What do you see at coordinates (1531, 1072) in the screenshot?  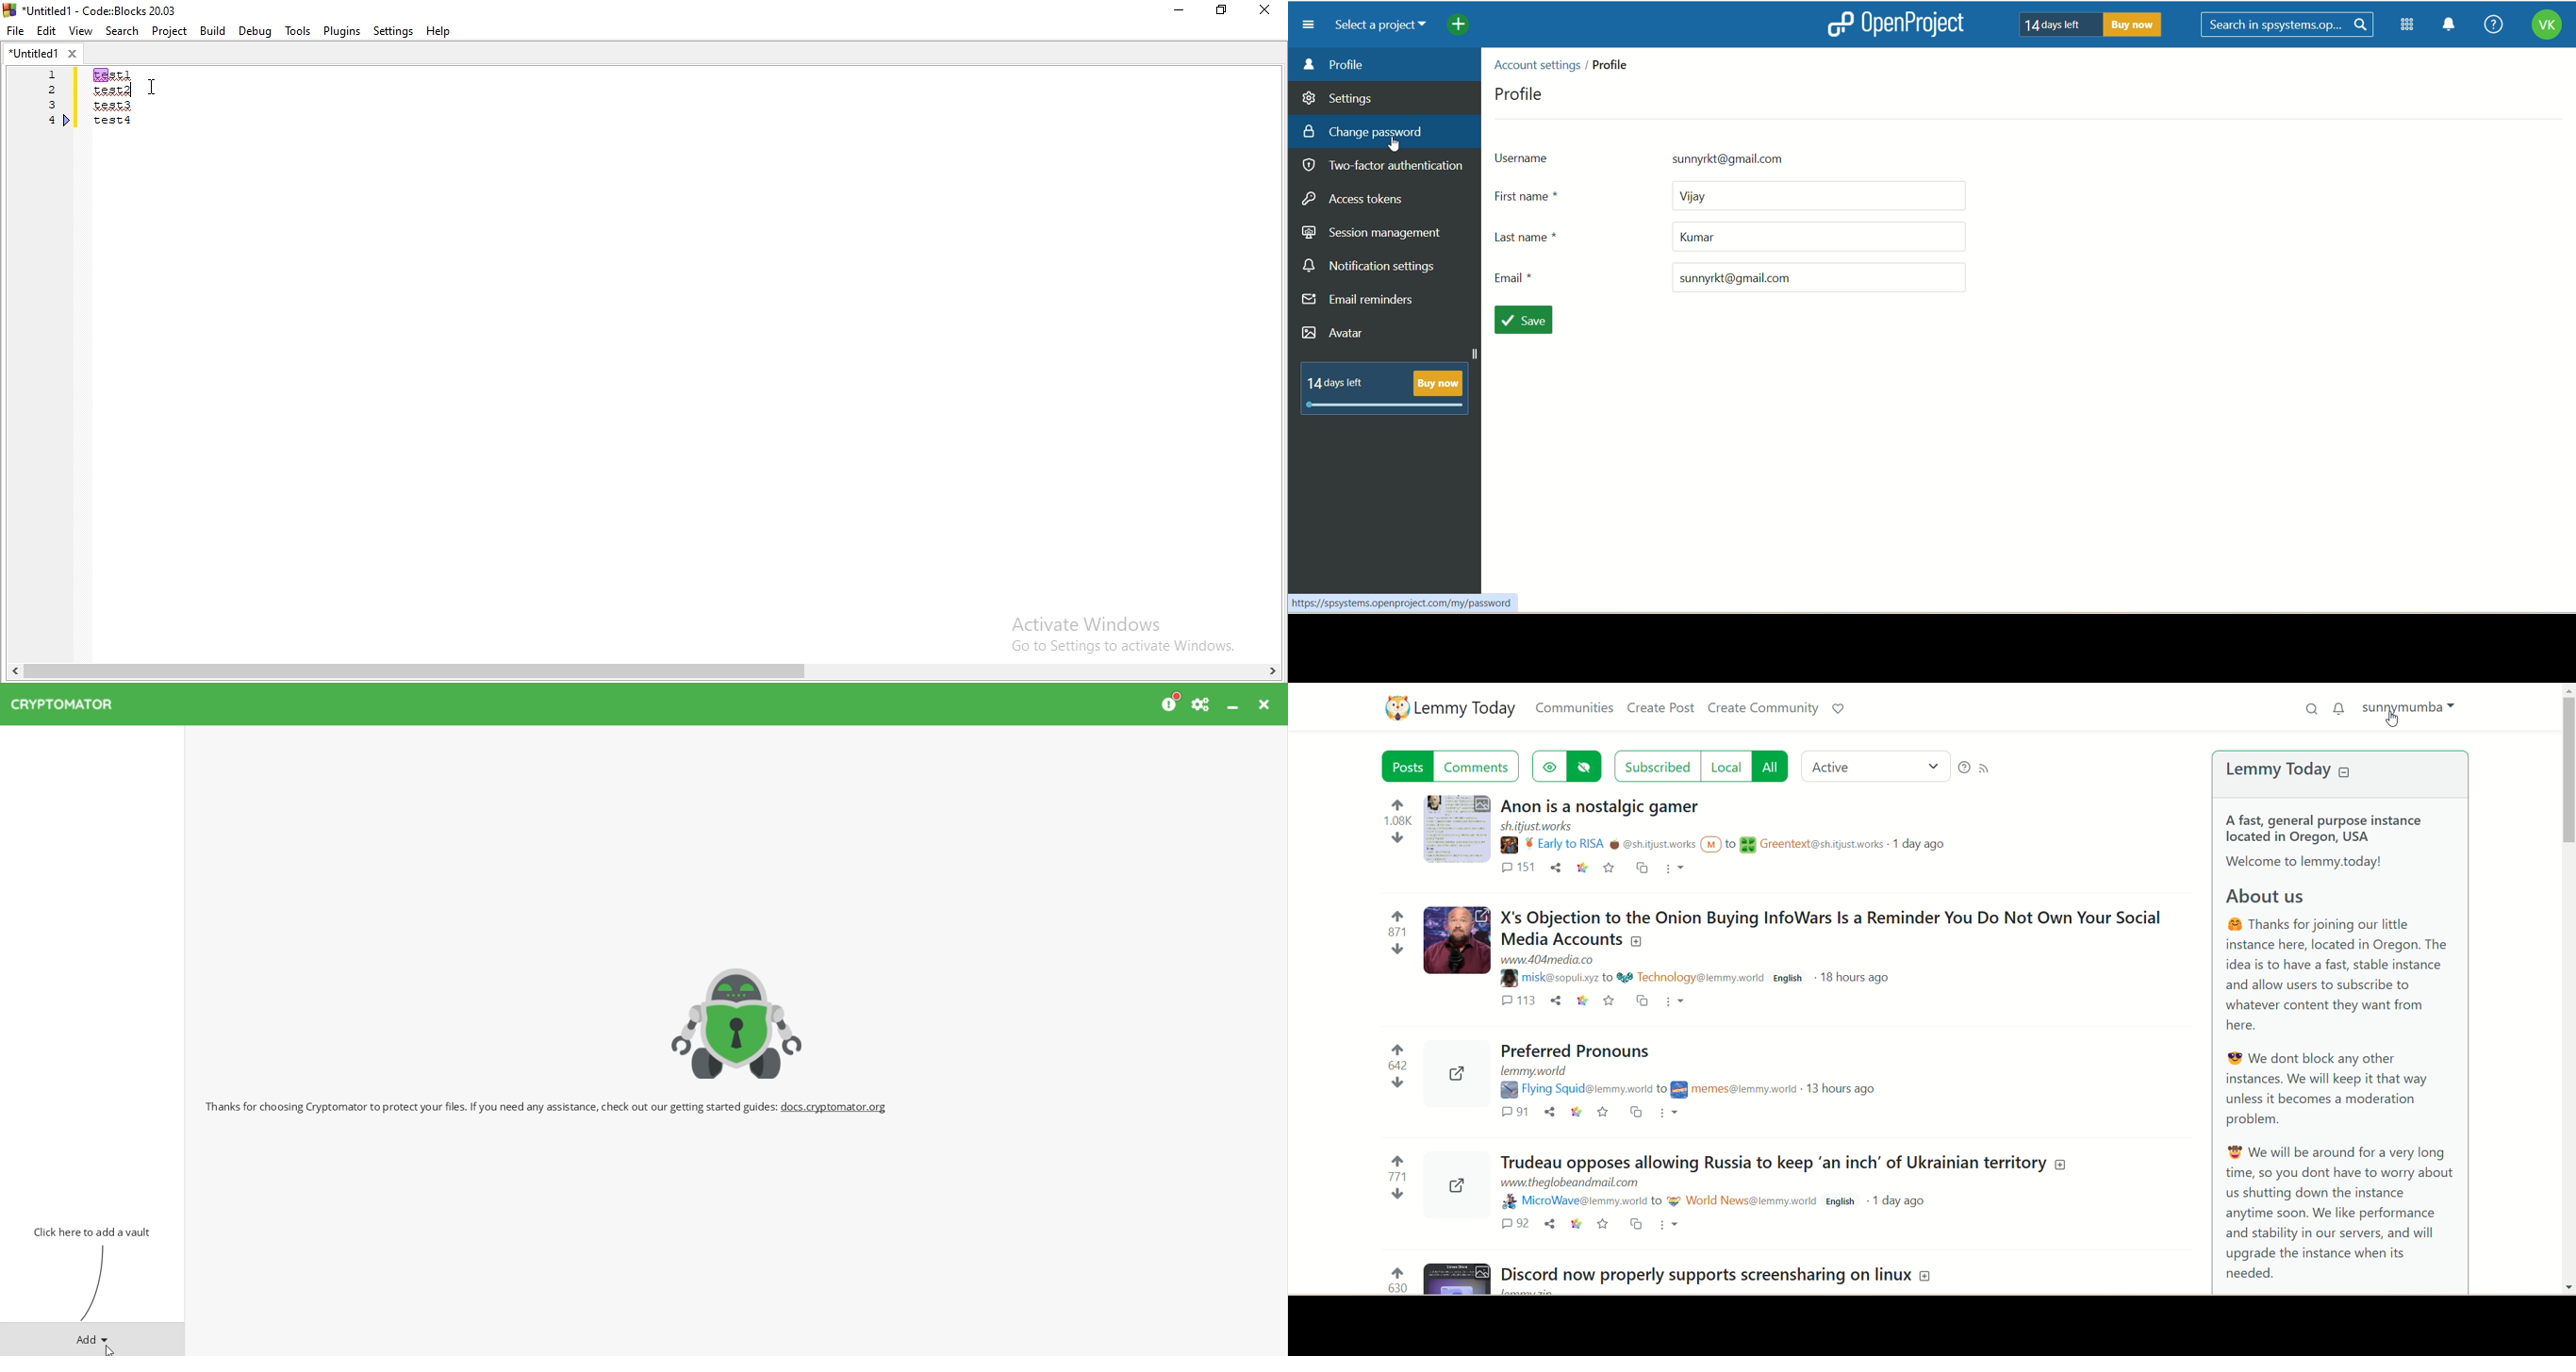 I see `URL` at bounding box center [1531, 1072].